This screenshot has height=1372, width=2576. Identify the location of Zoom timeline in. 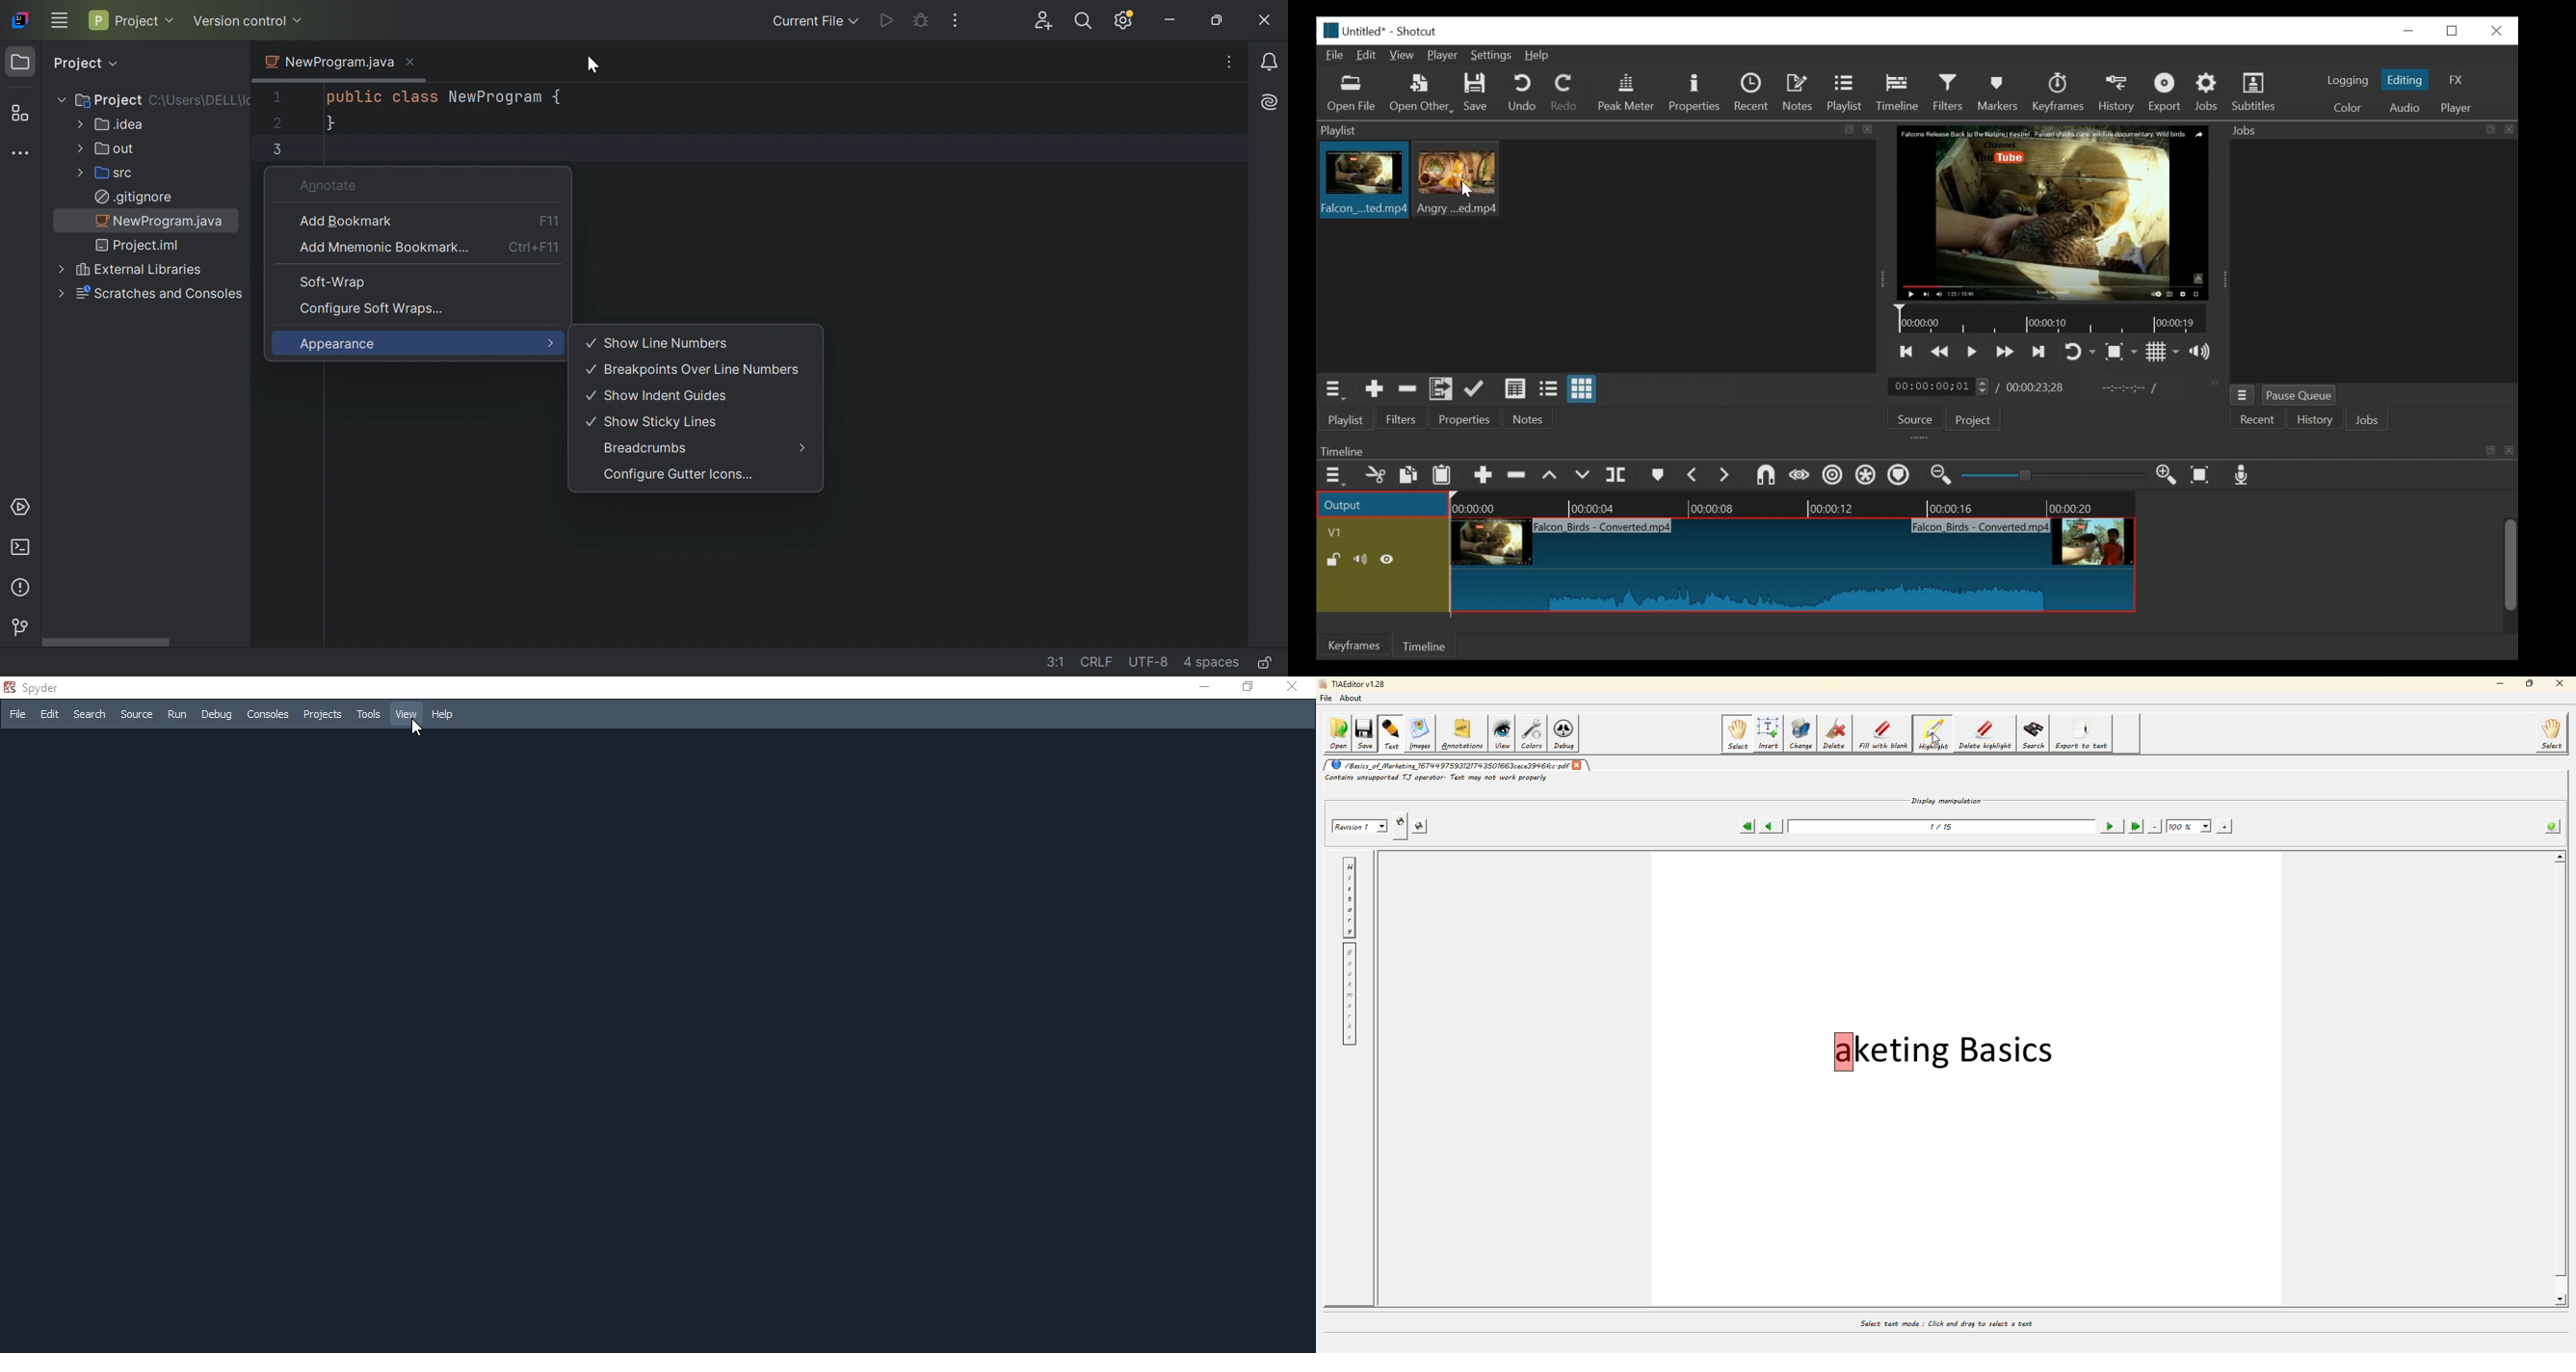
(1939, 477).